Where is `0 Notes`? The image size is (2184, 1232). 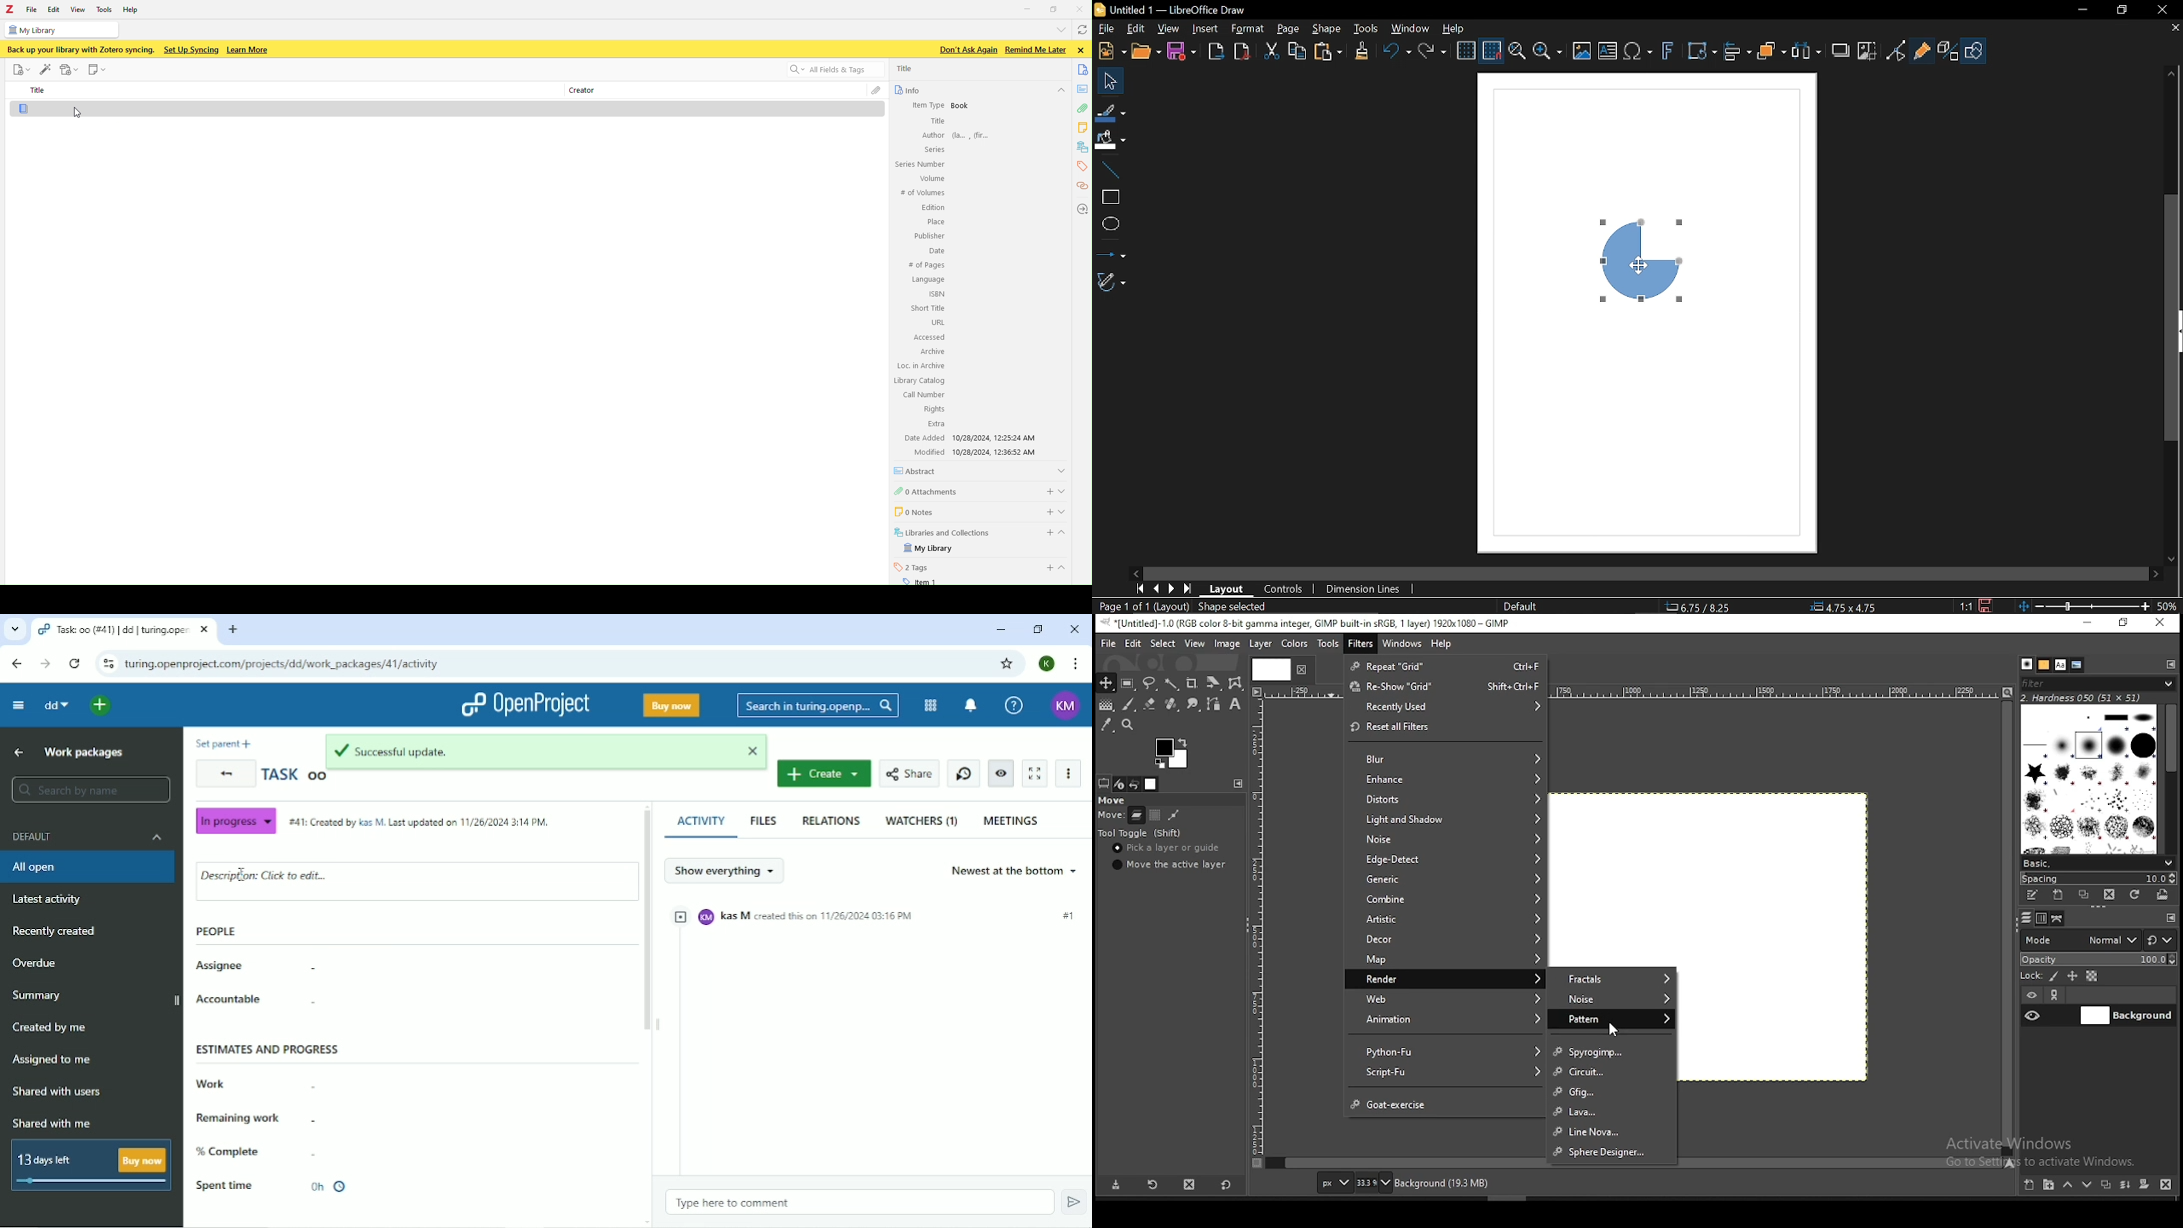
0 Notes is located at coordinates (913, 511).